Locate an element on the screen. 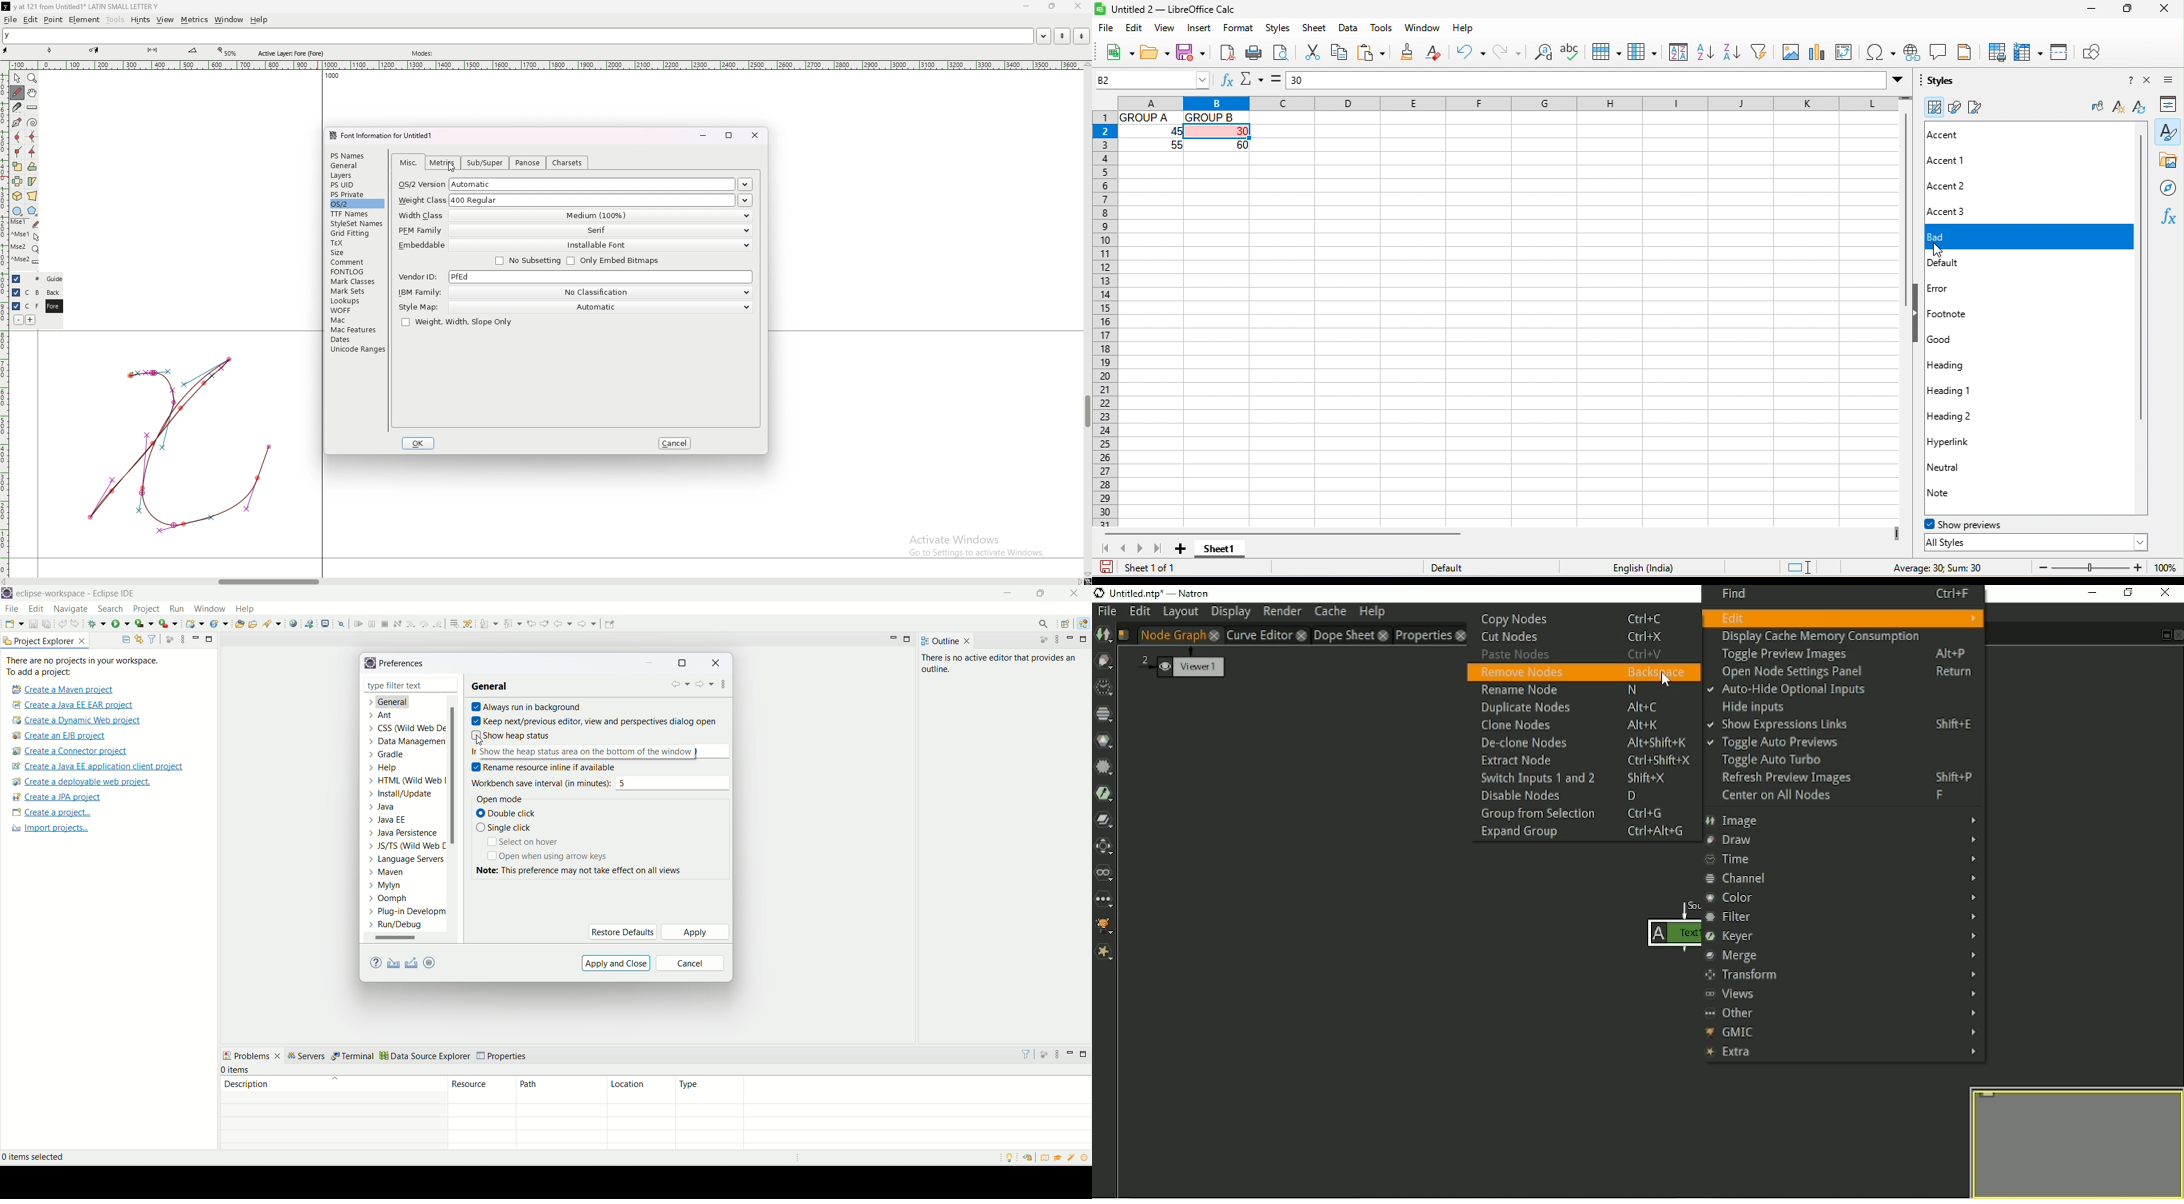  edit is located at coordinates (1135, 30).